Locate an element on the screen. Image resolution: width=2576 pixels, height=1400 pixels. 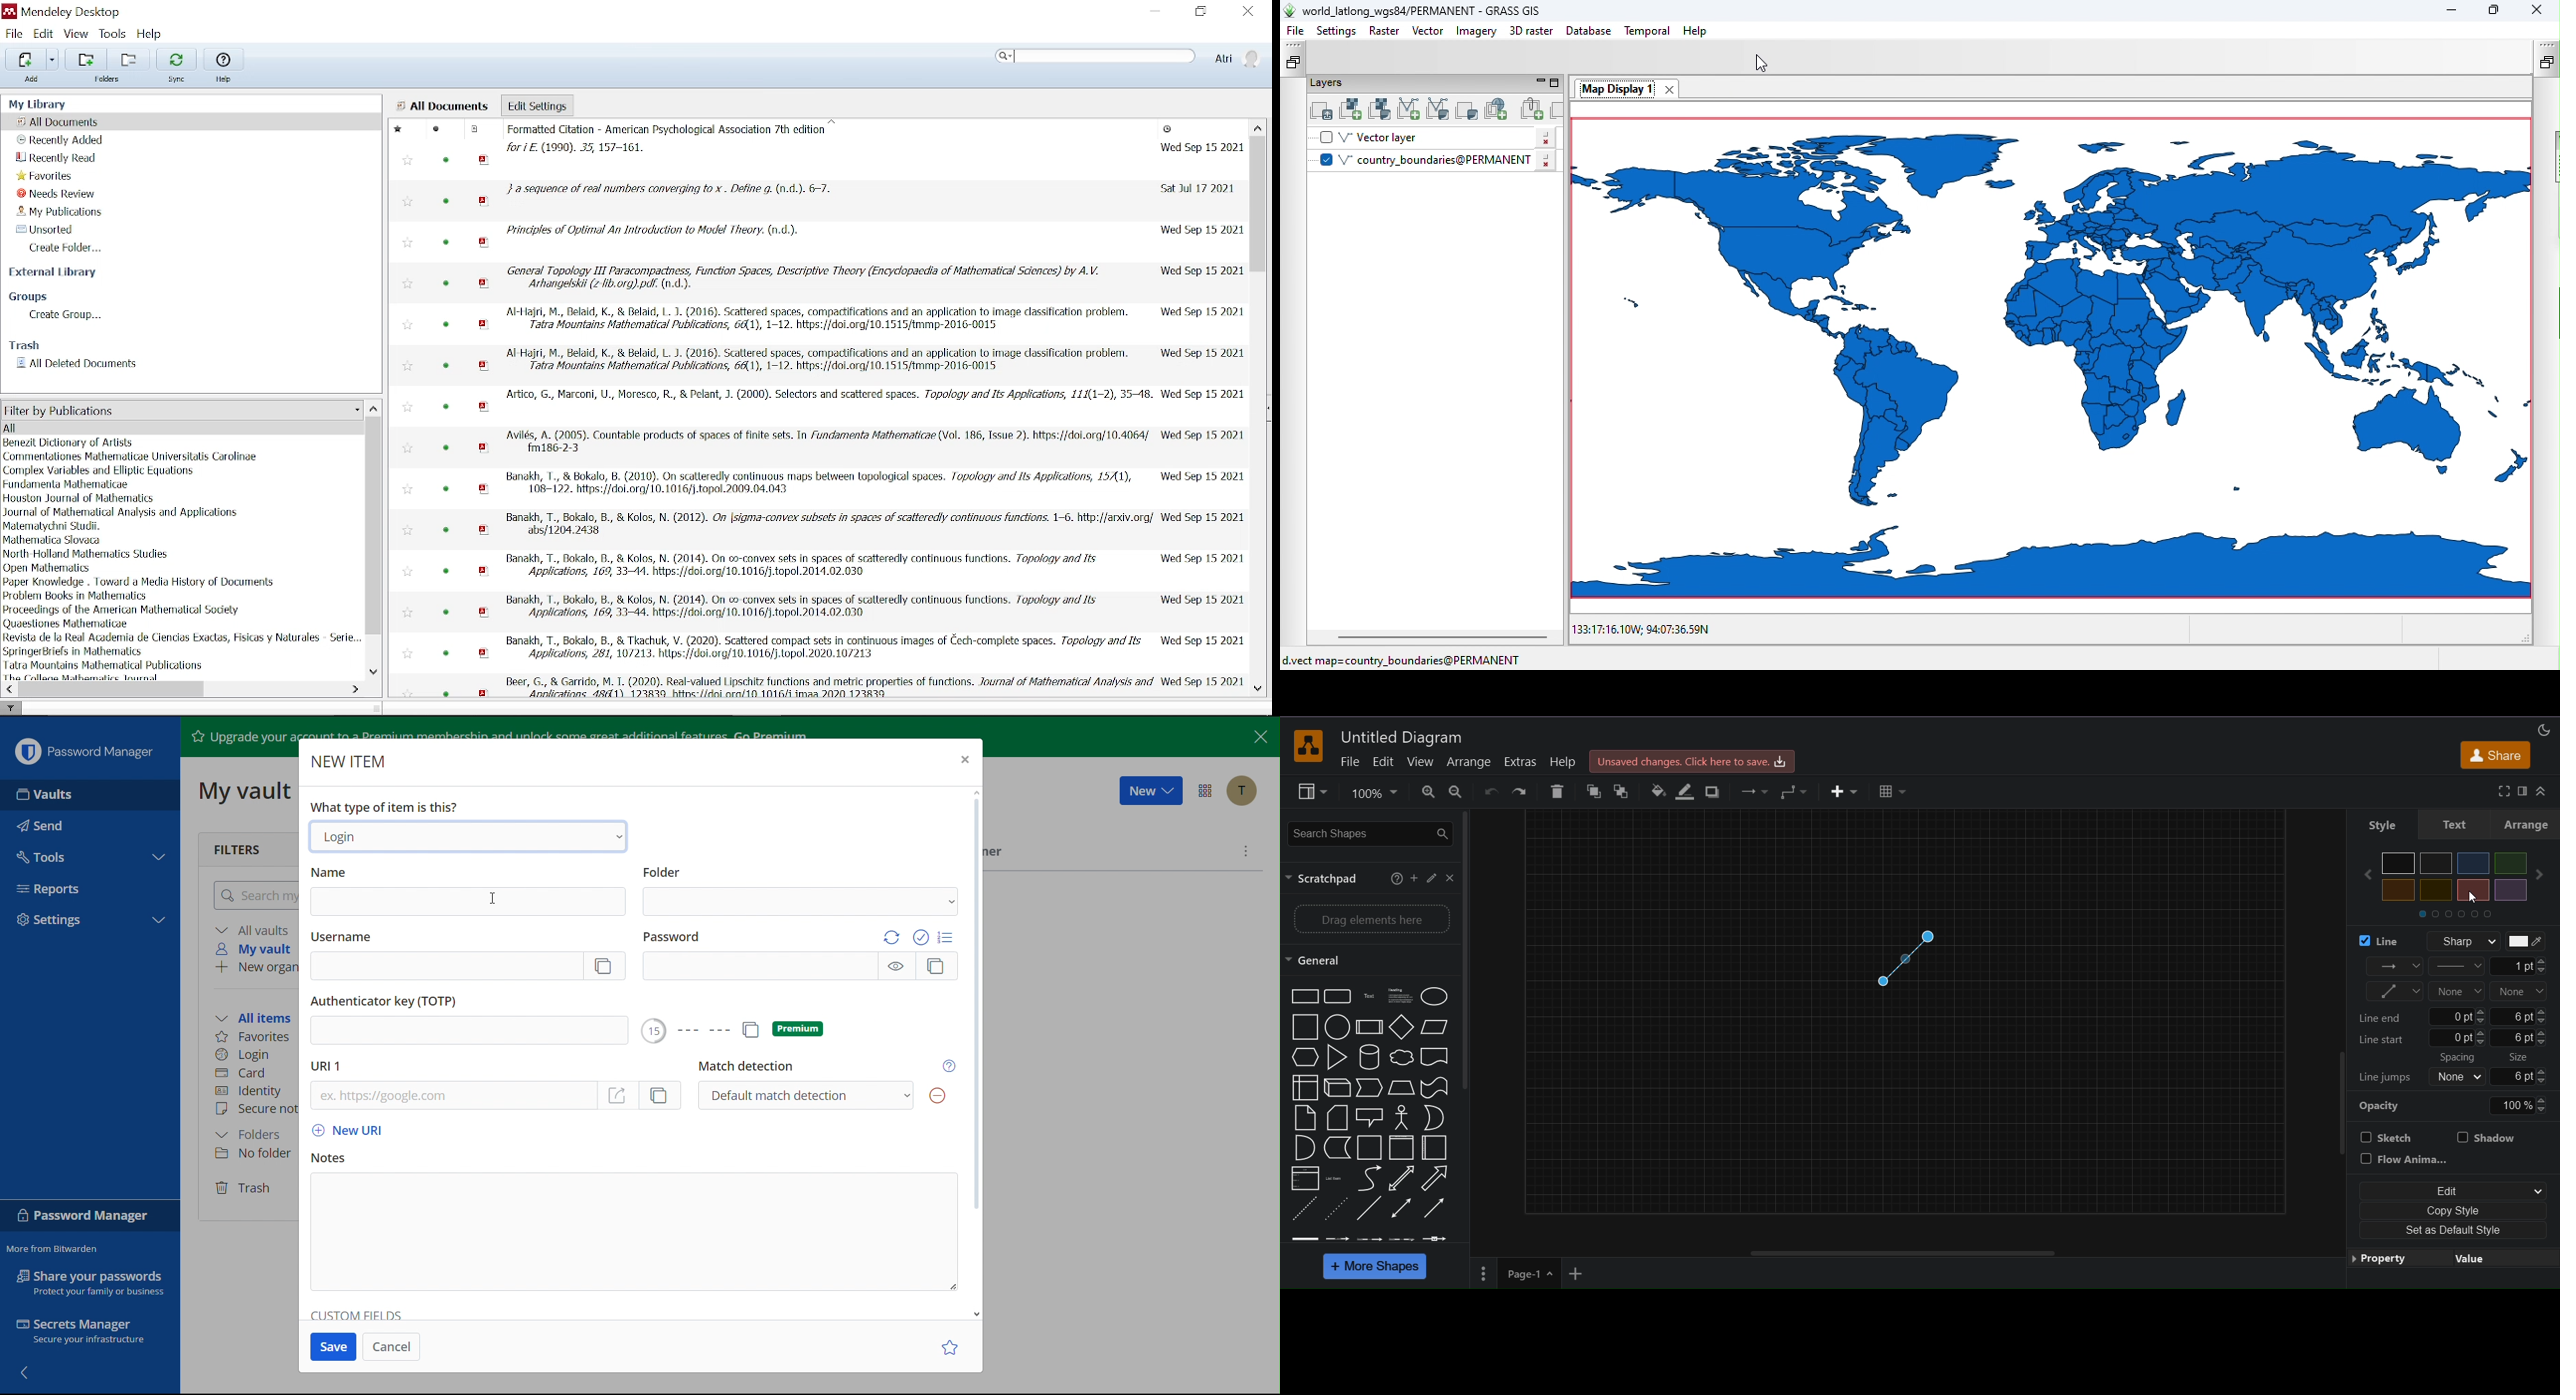
status is located at coordinates (446, 449).